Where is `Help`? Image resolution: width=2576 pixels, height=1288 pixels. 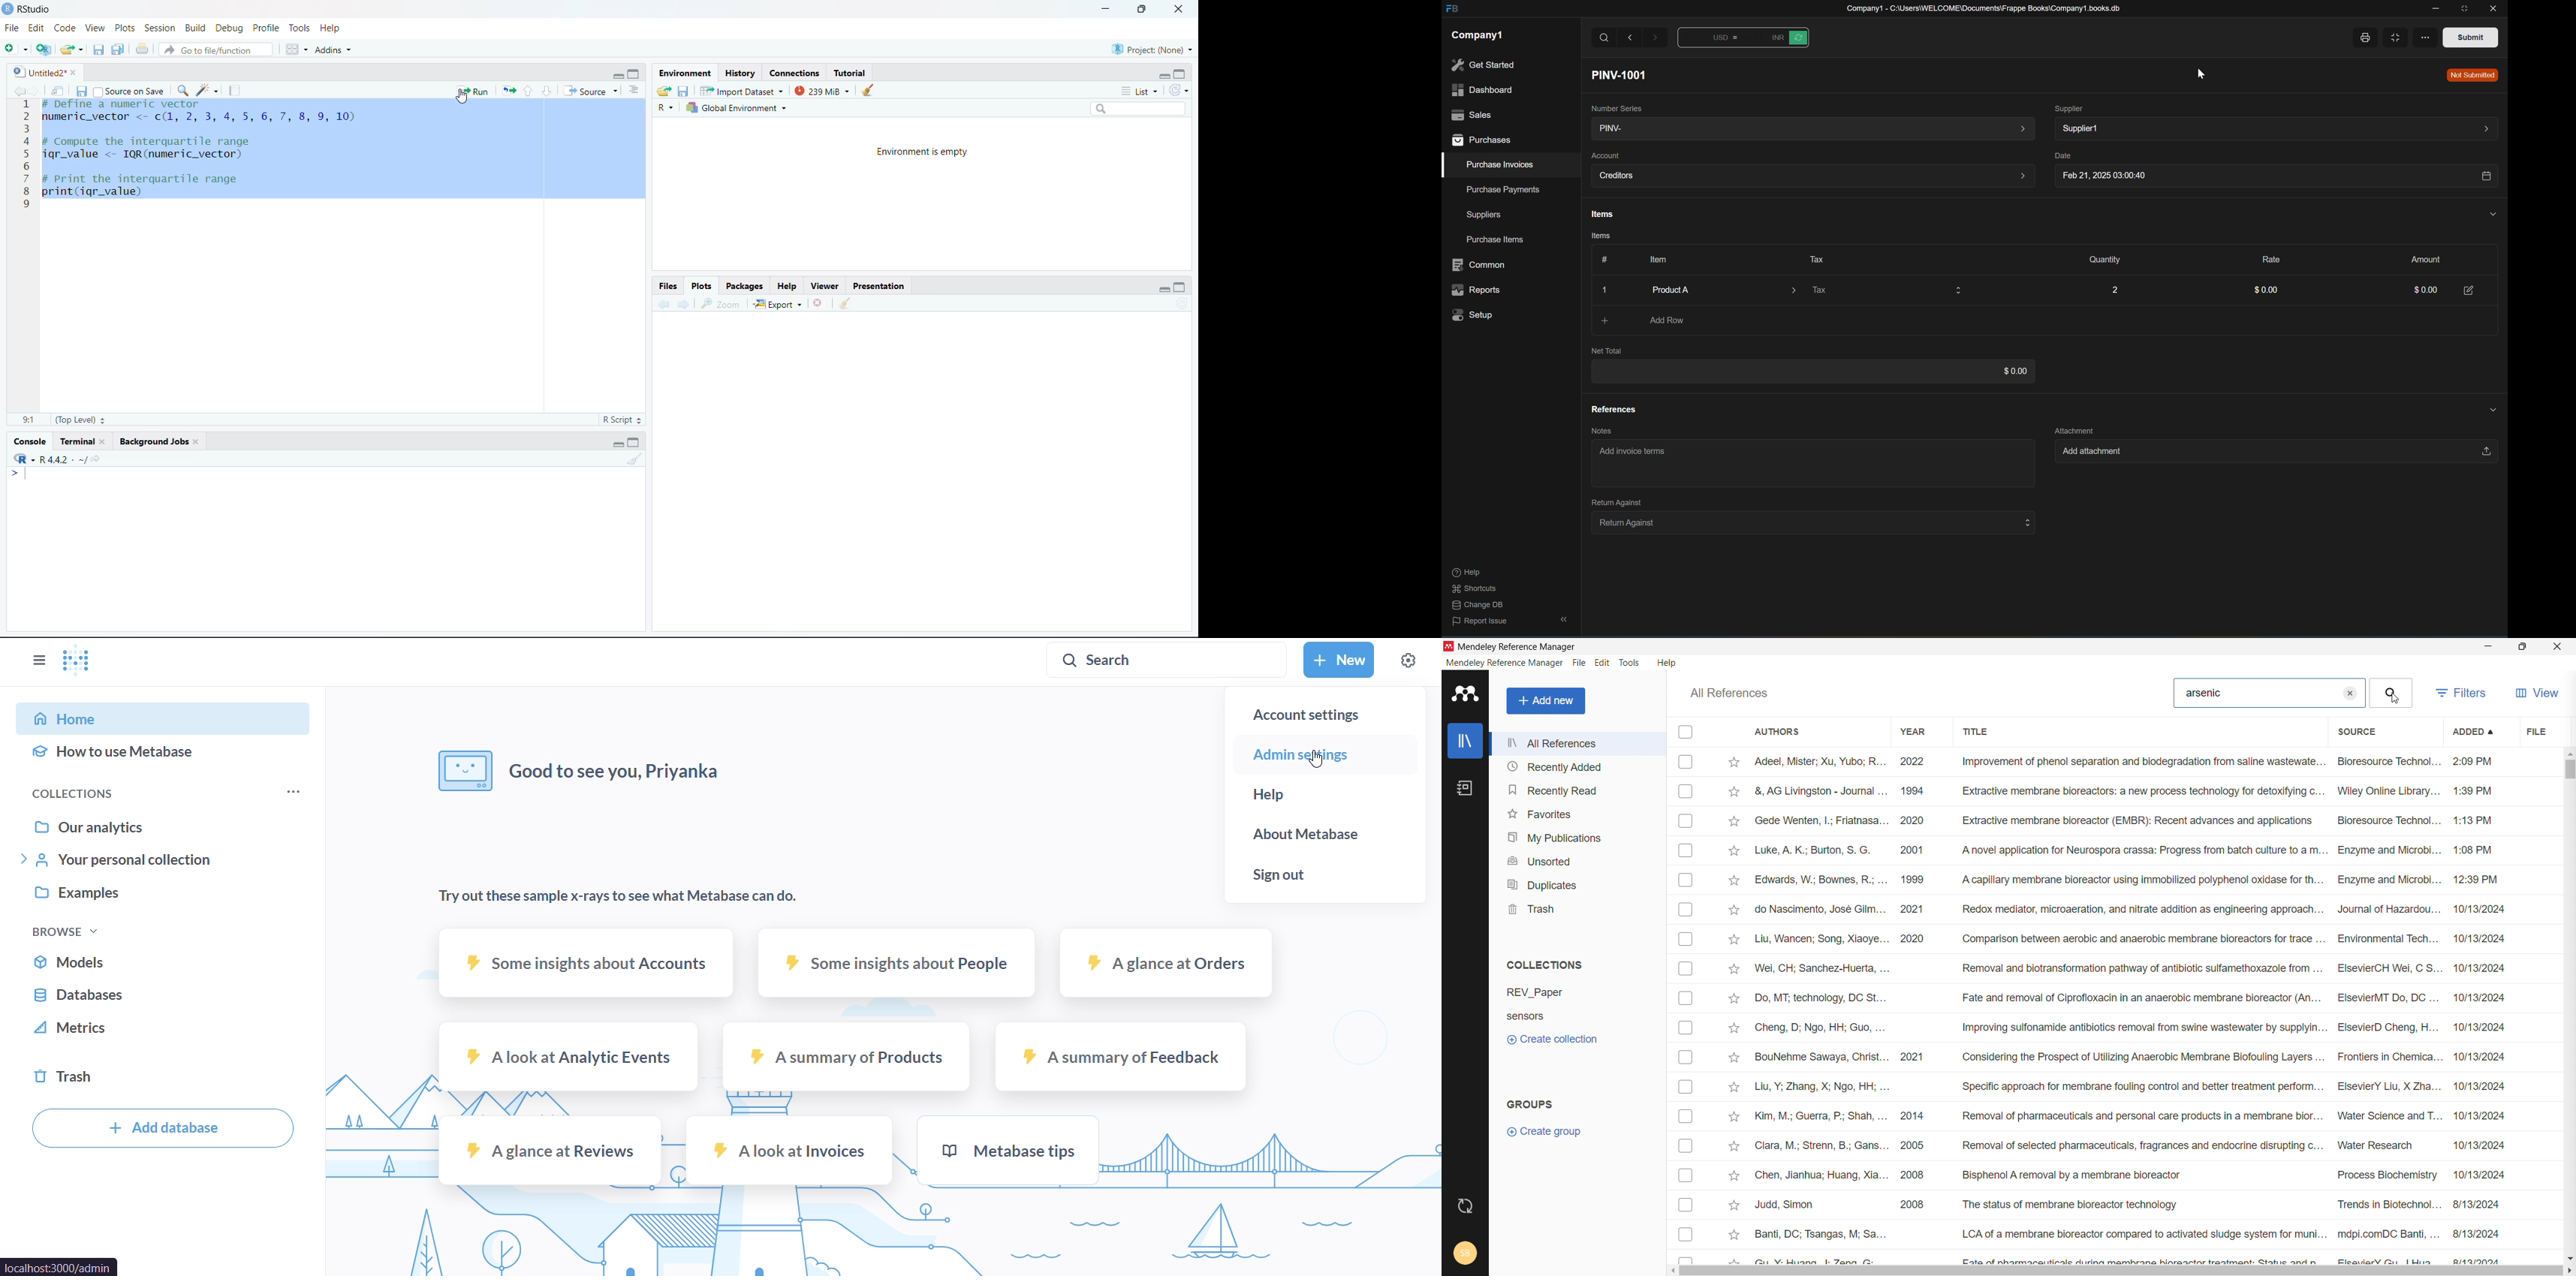
Help is located at coordinates (337, 29).